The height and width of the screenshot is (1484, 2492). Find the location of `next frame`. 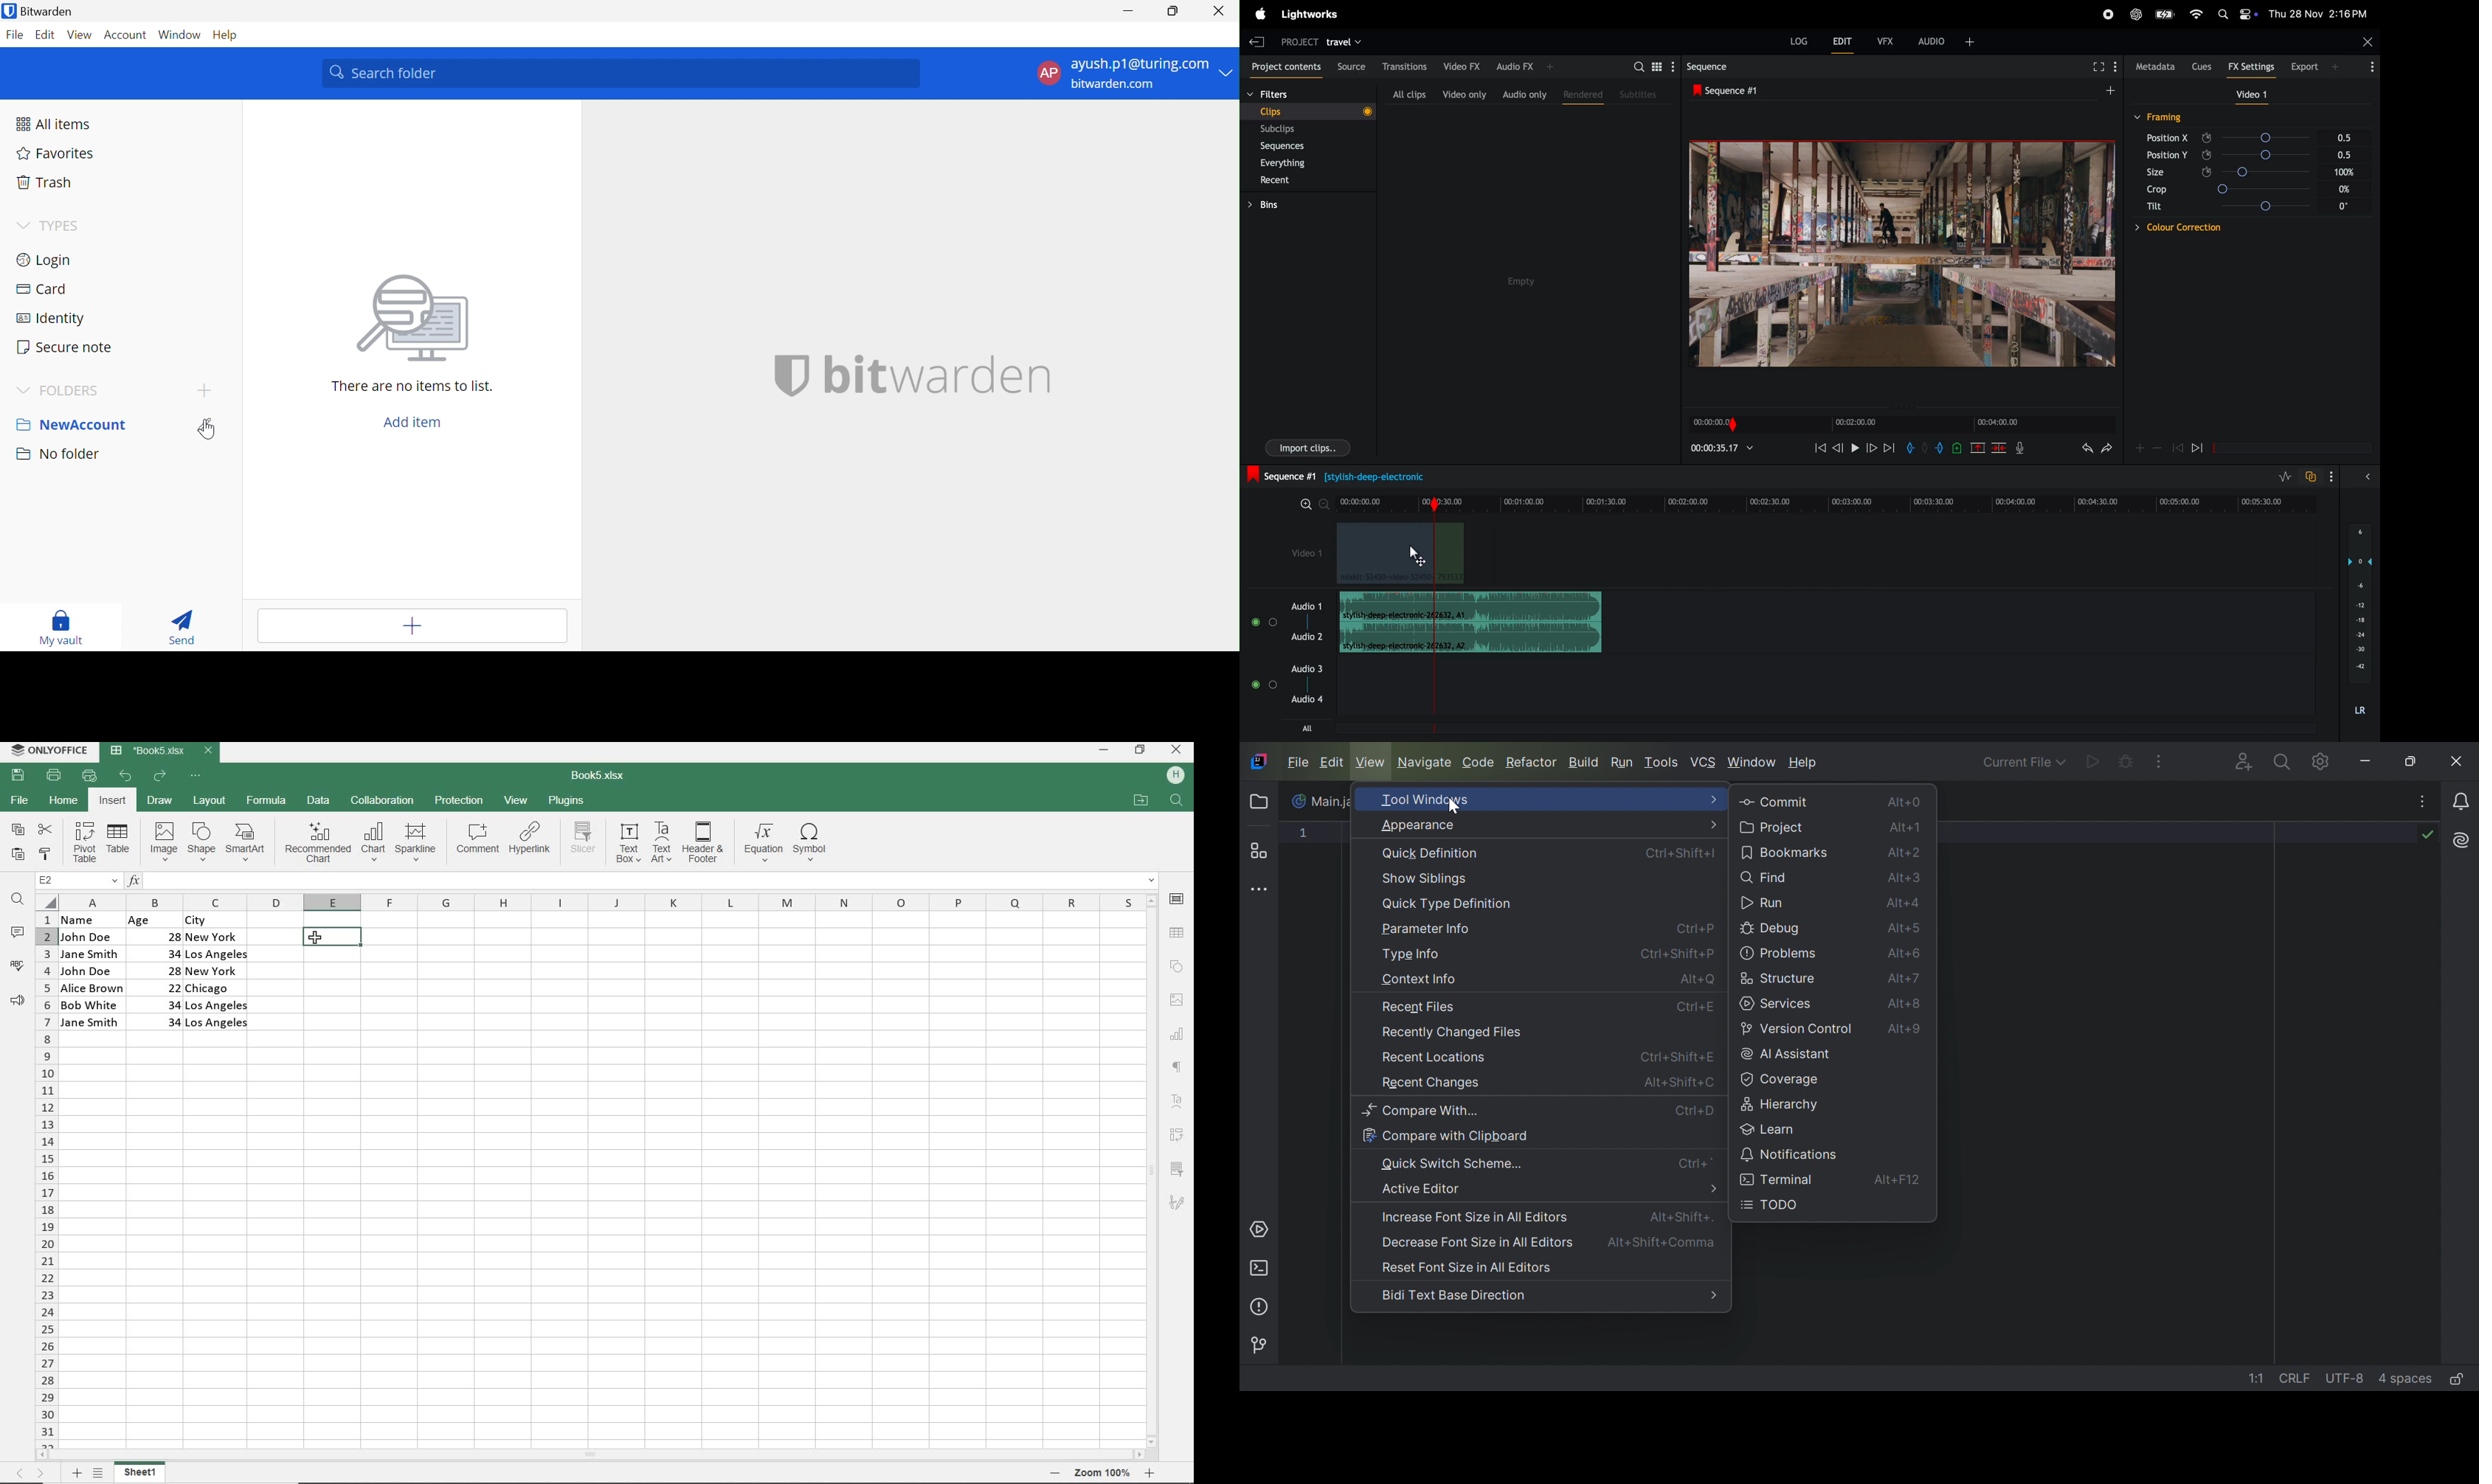

next frame is located at coordinates (1871, 448).